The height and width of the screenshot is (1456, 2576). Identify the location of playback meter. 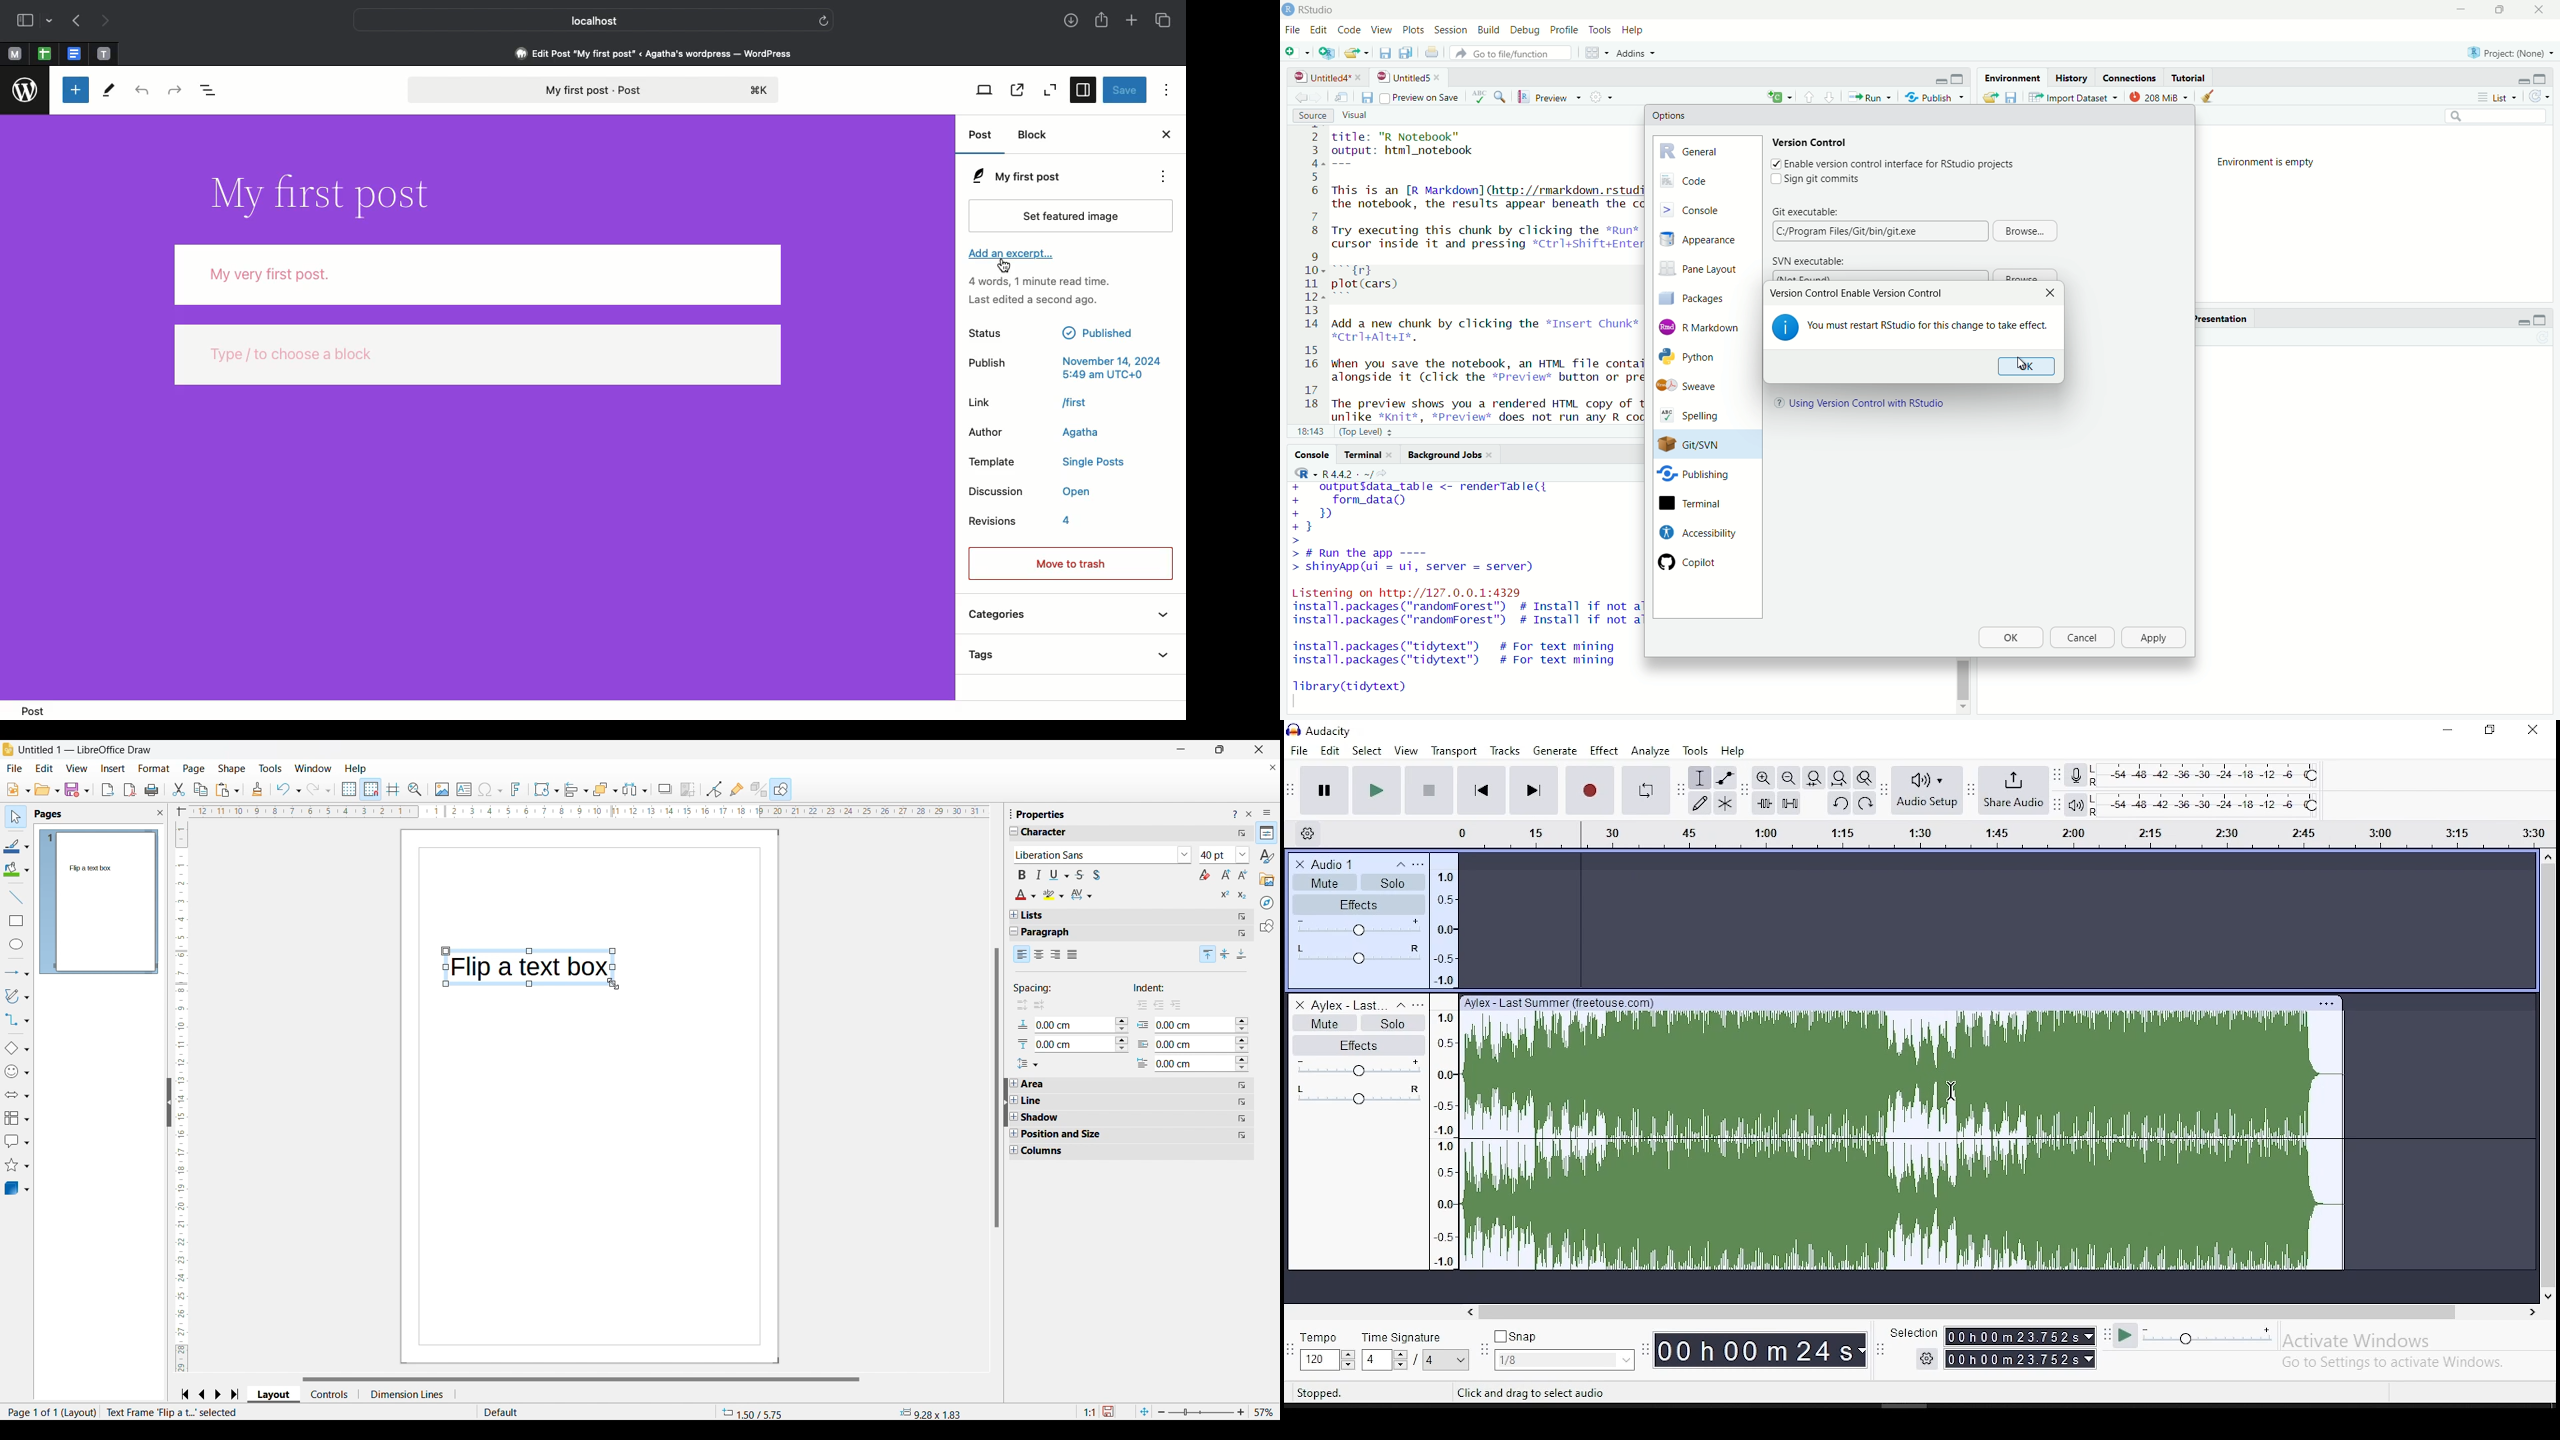
(2074, 804).